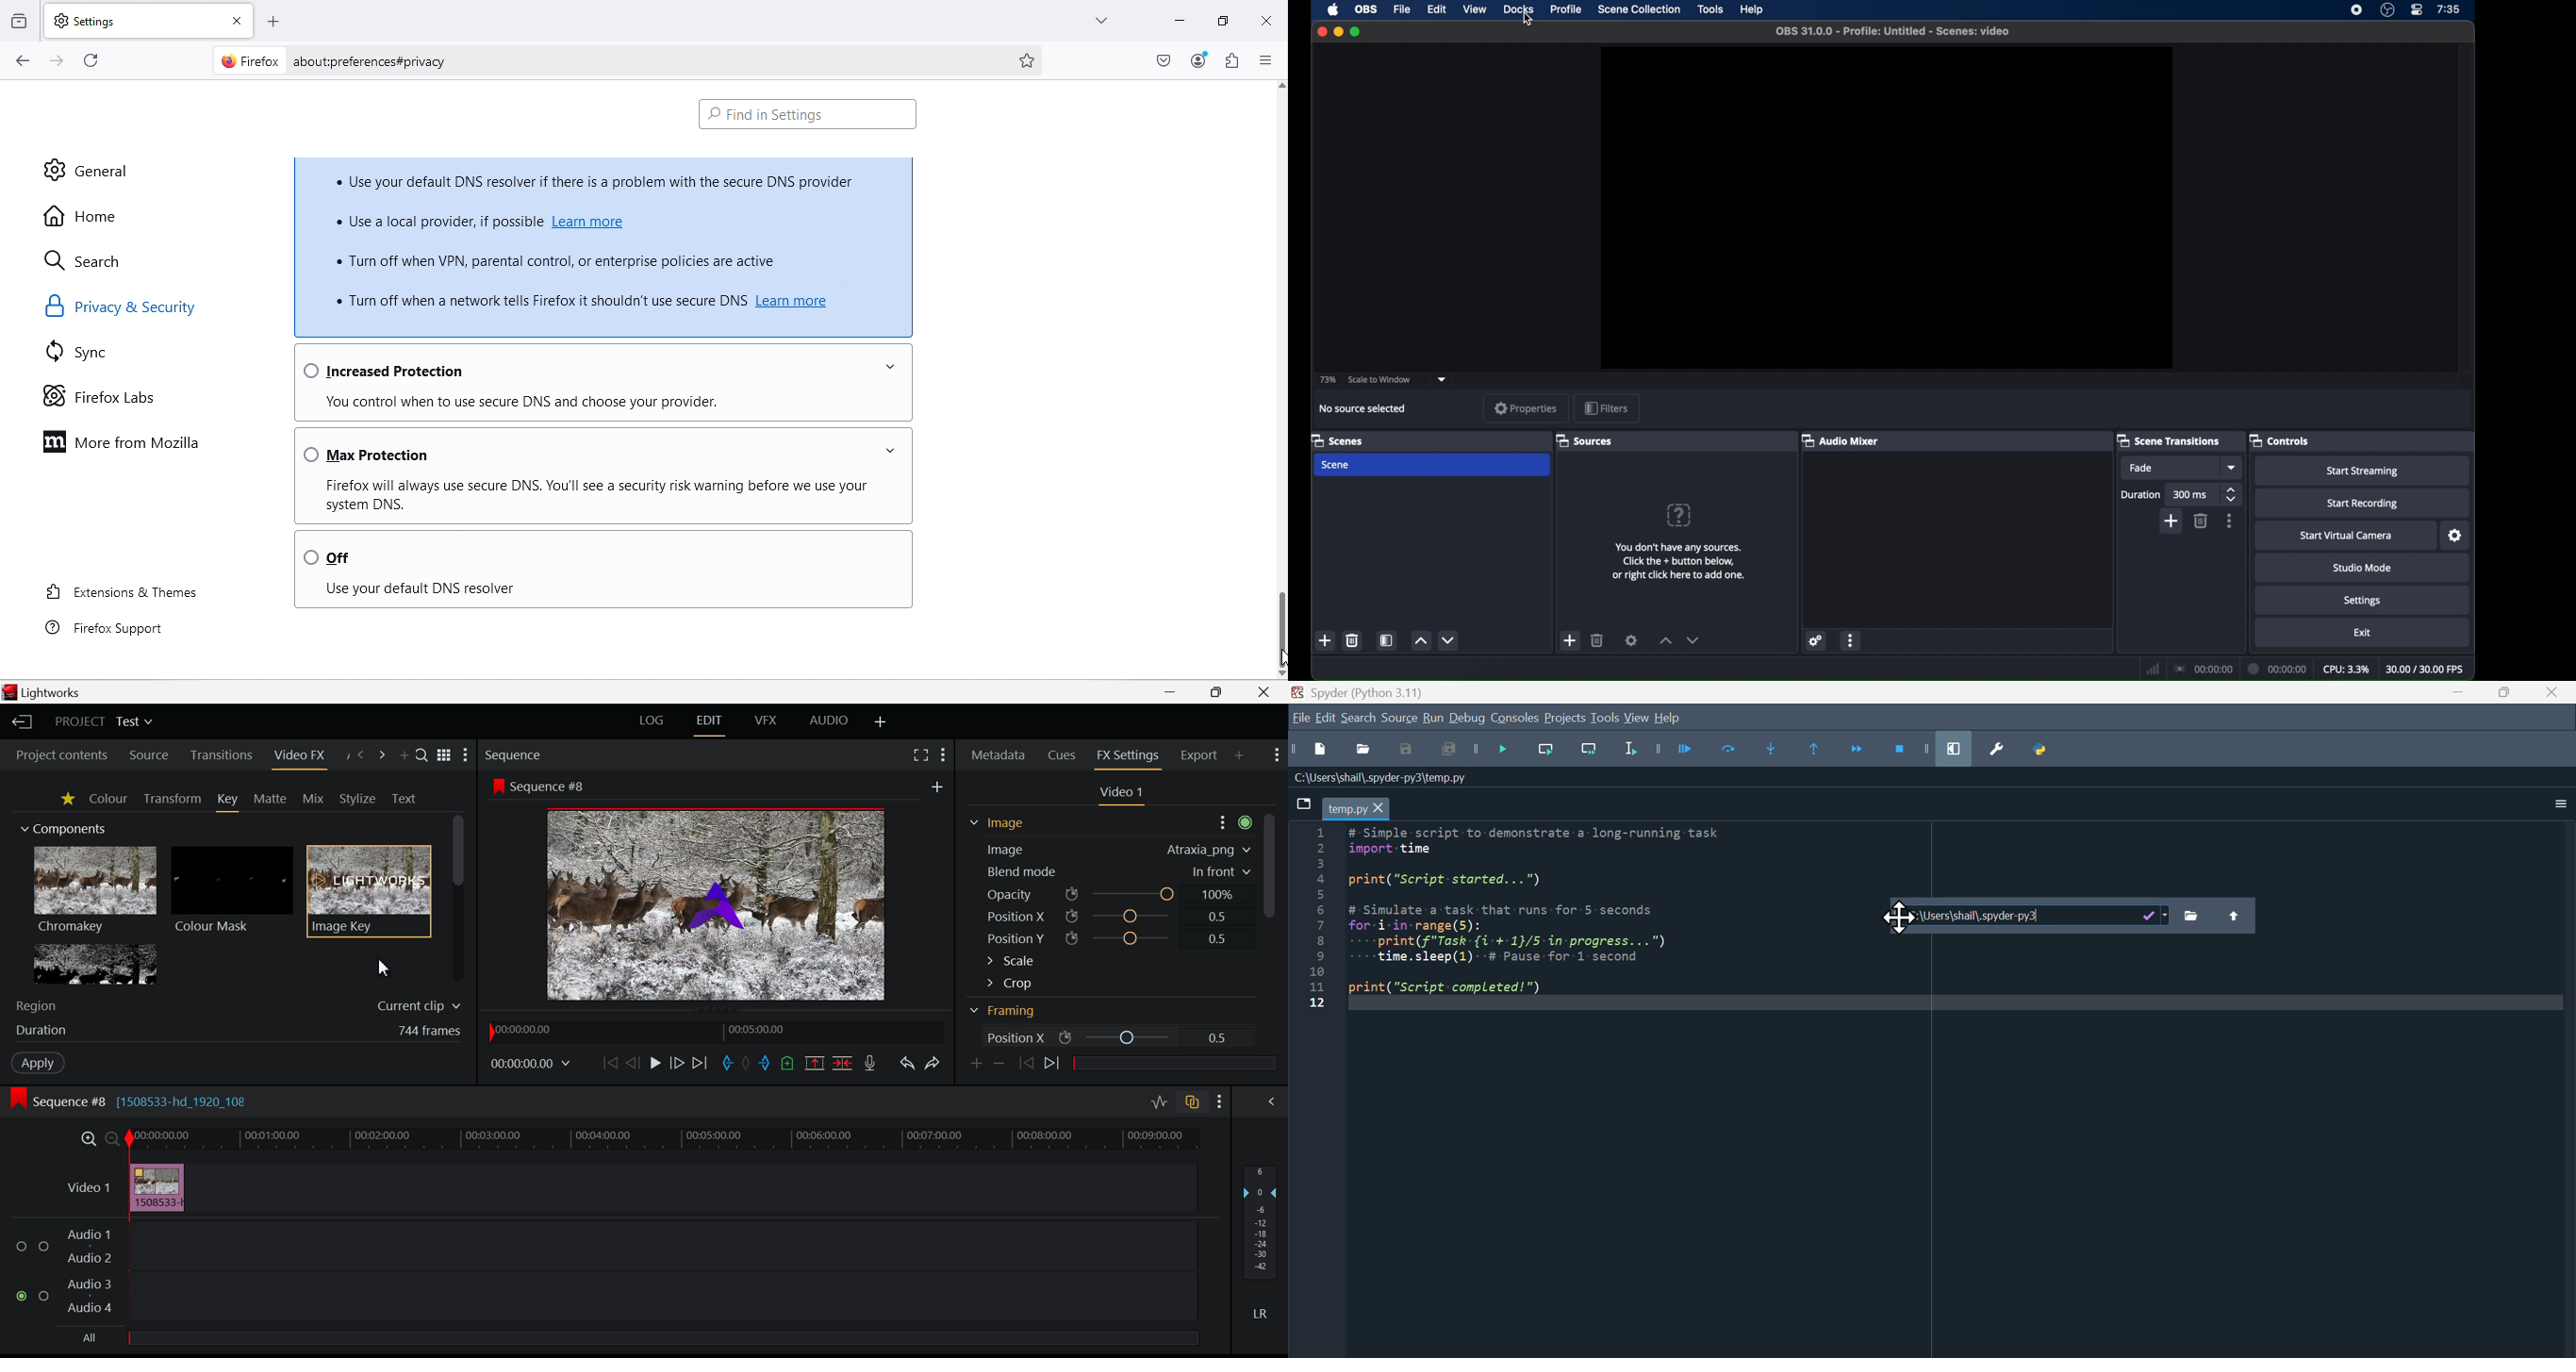  What do you see at coordinates (124, 443) in the screenshot?
I see `More from Mozilla` at bounding box center [124, 443].